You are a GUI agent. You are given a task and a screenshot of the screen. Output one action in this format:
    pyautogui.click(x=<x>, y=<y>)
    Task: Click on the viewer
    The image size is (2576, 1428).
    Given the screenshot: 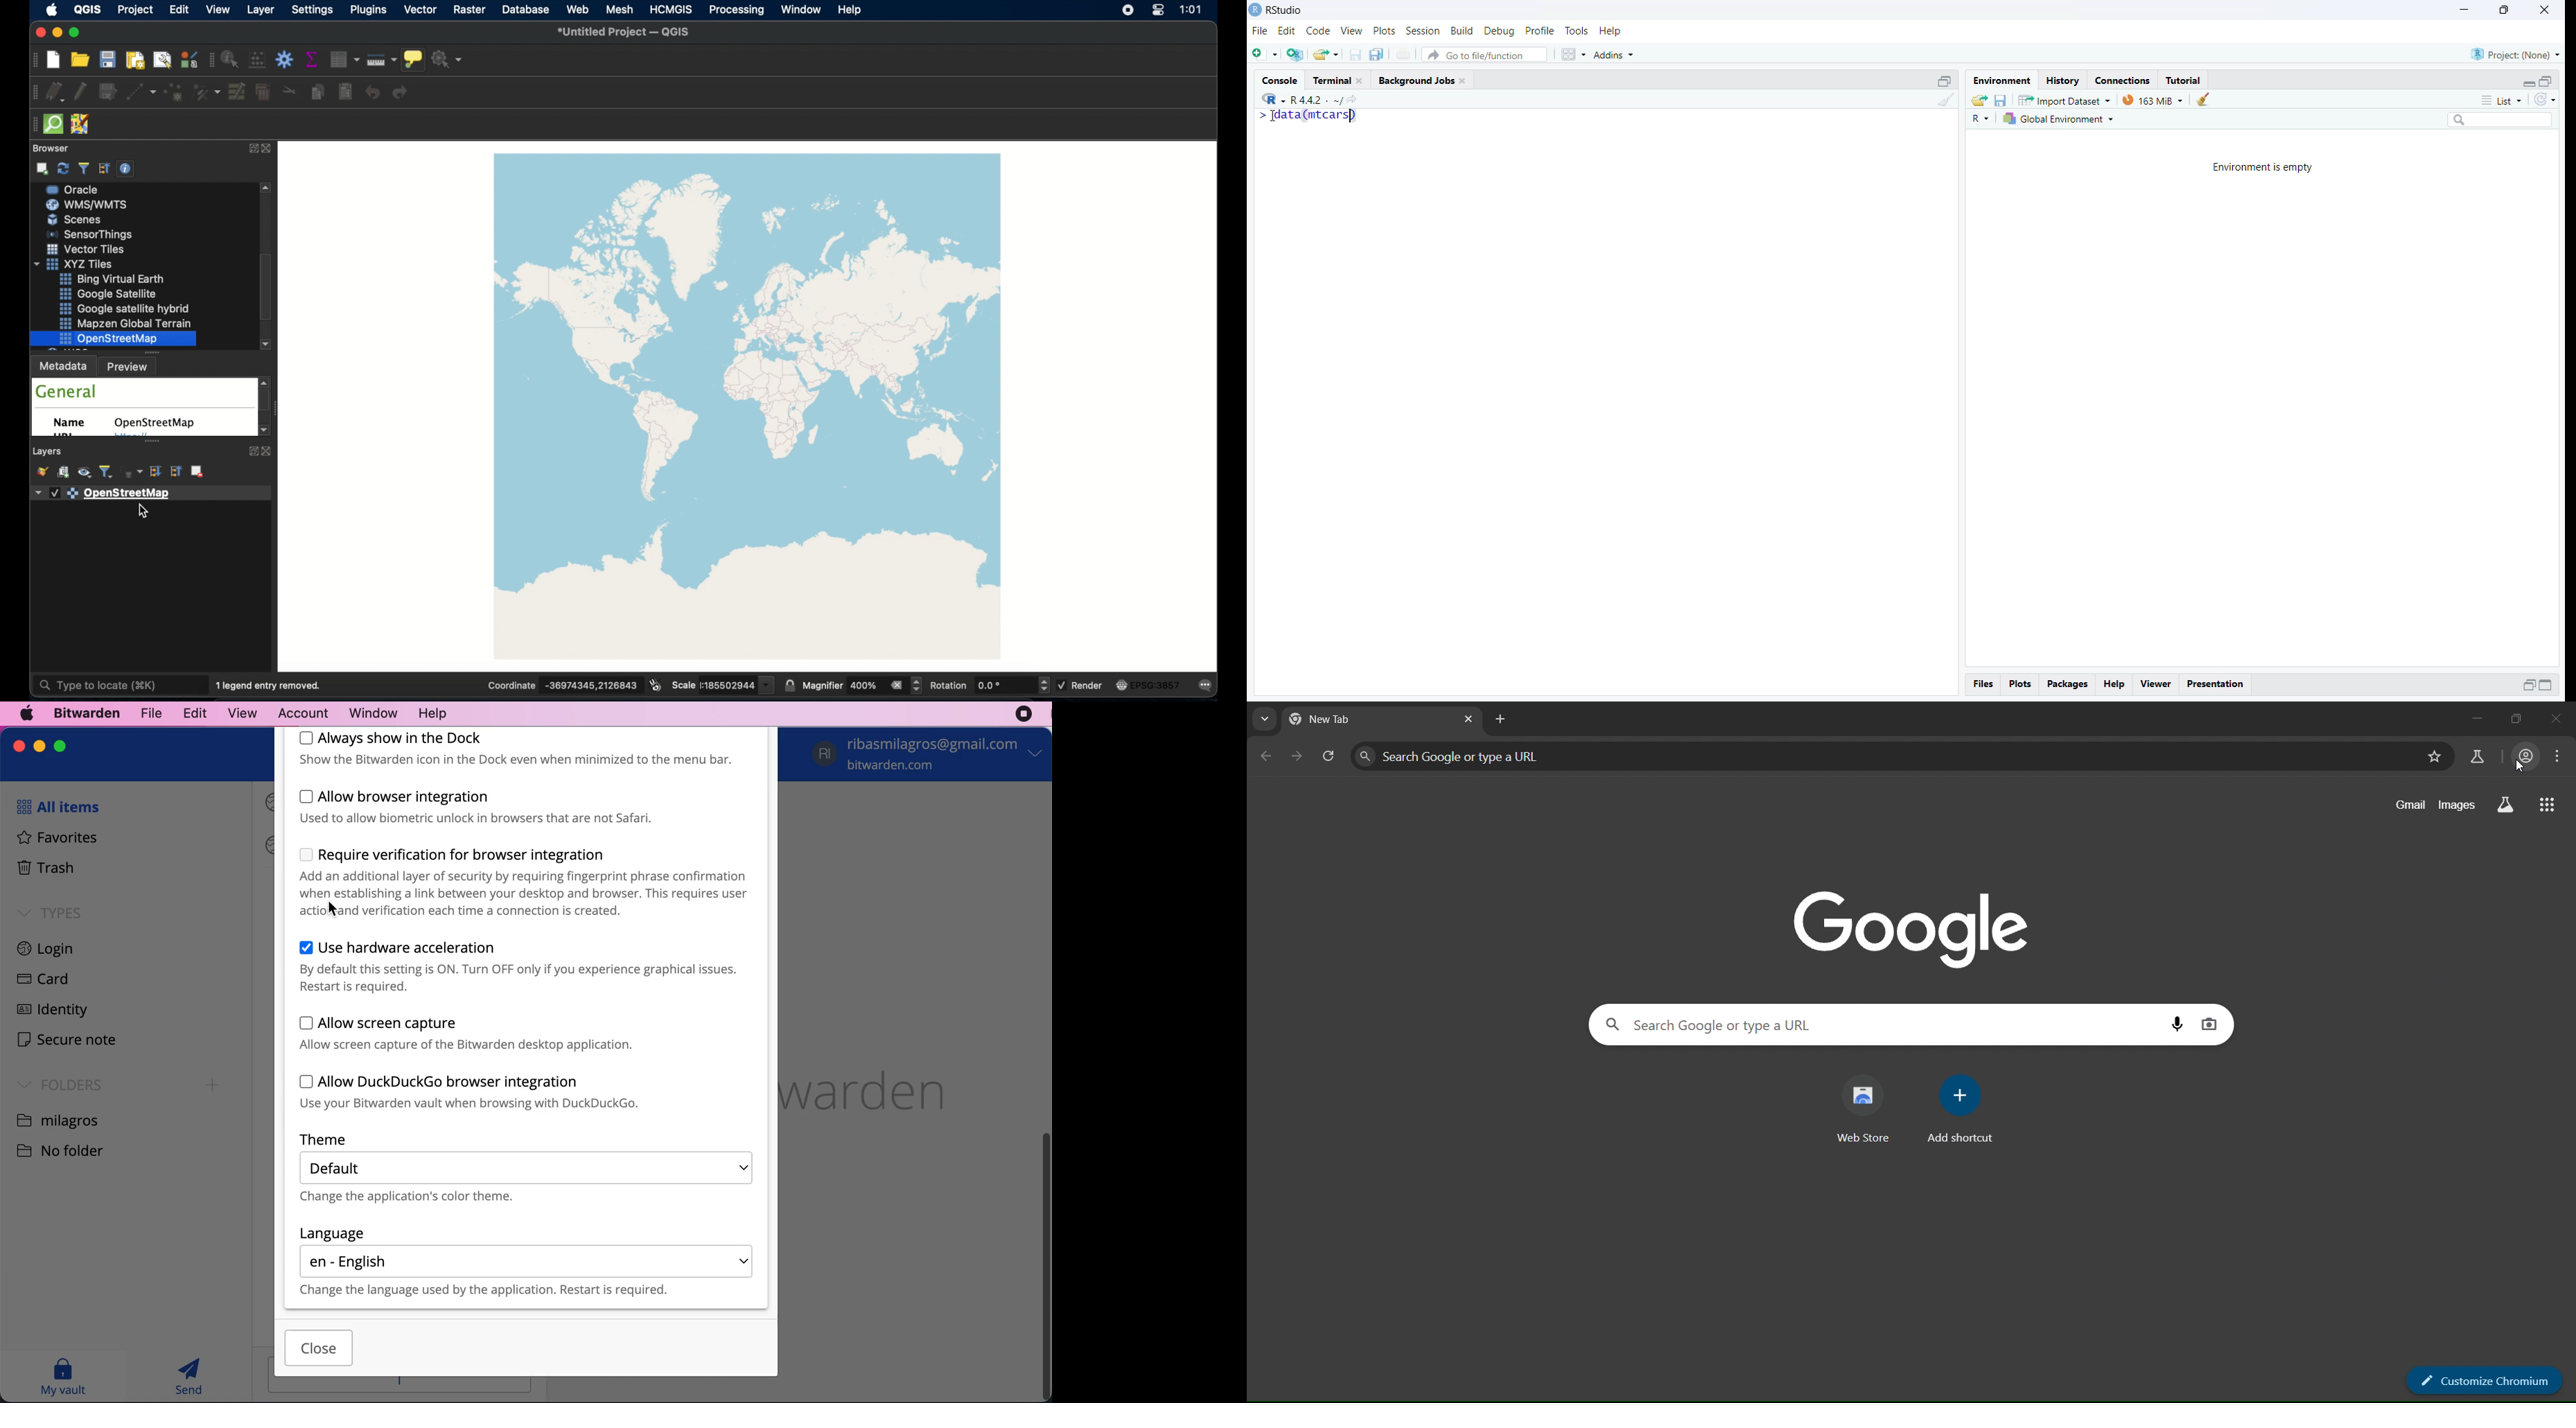 What is the action you would take?
    pyautogui.click(x=2158, y=684)
    